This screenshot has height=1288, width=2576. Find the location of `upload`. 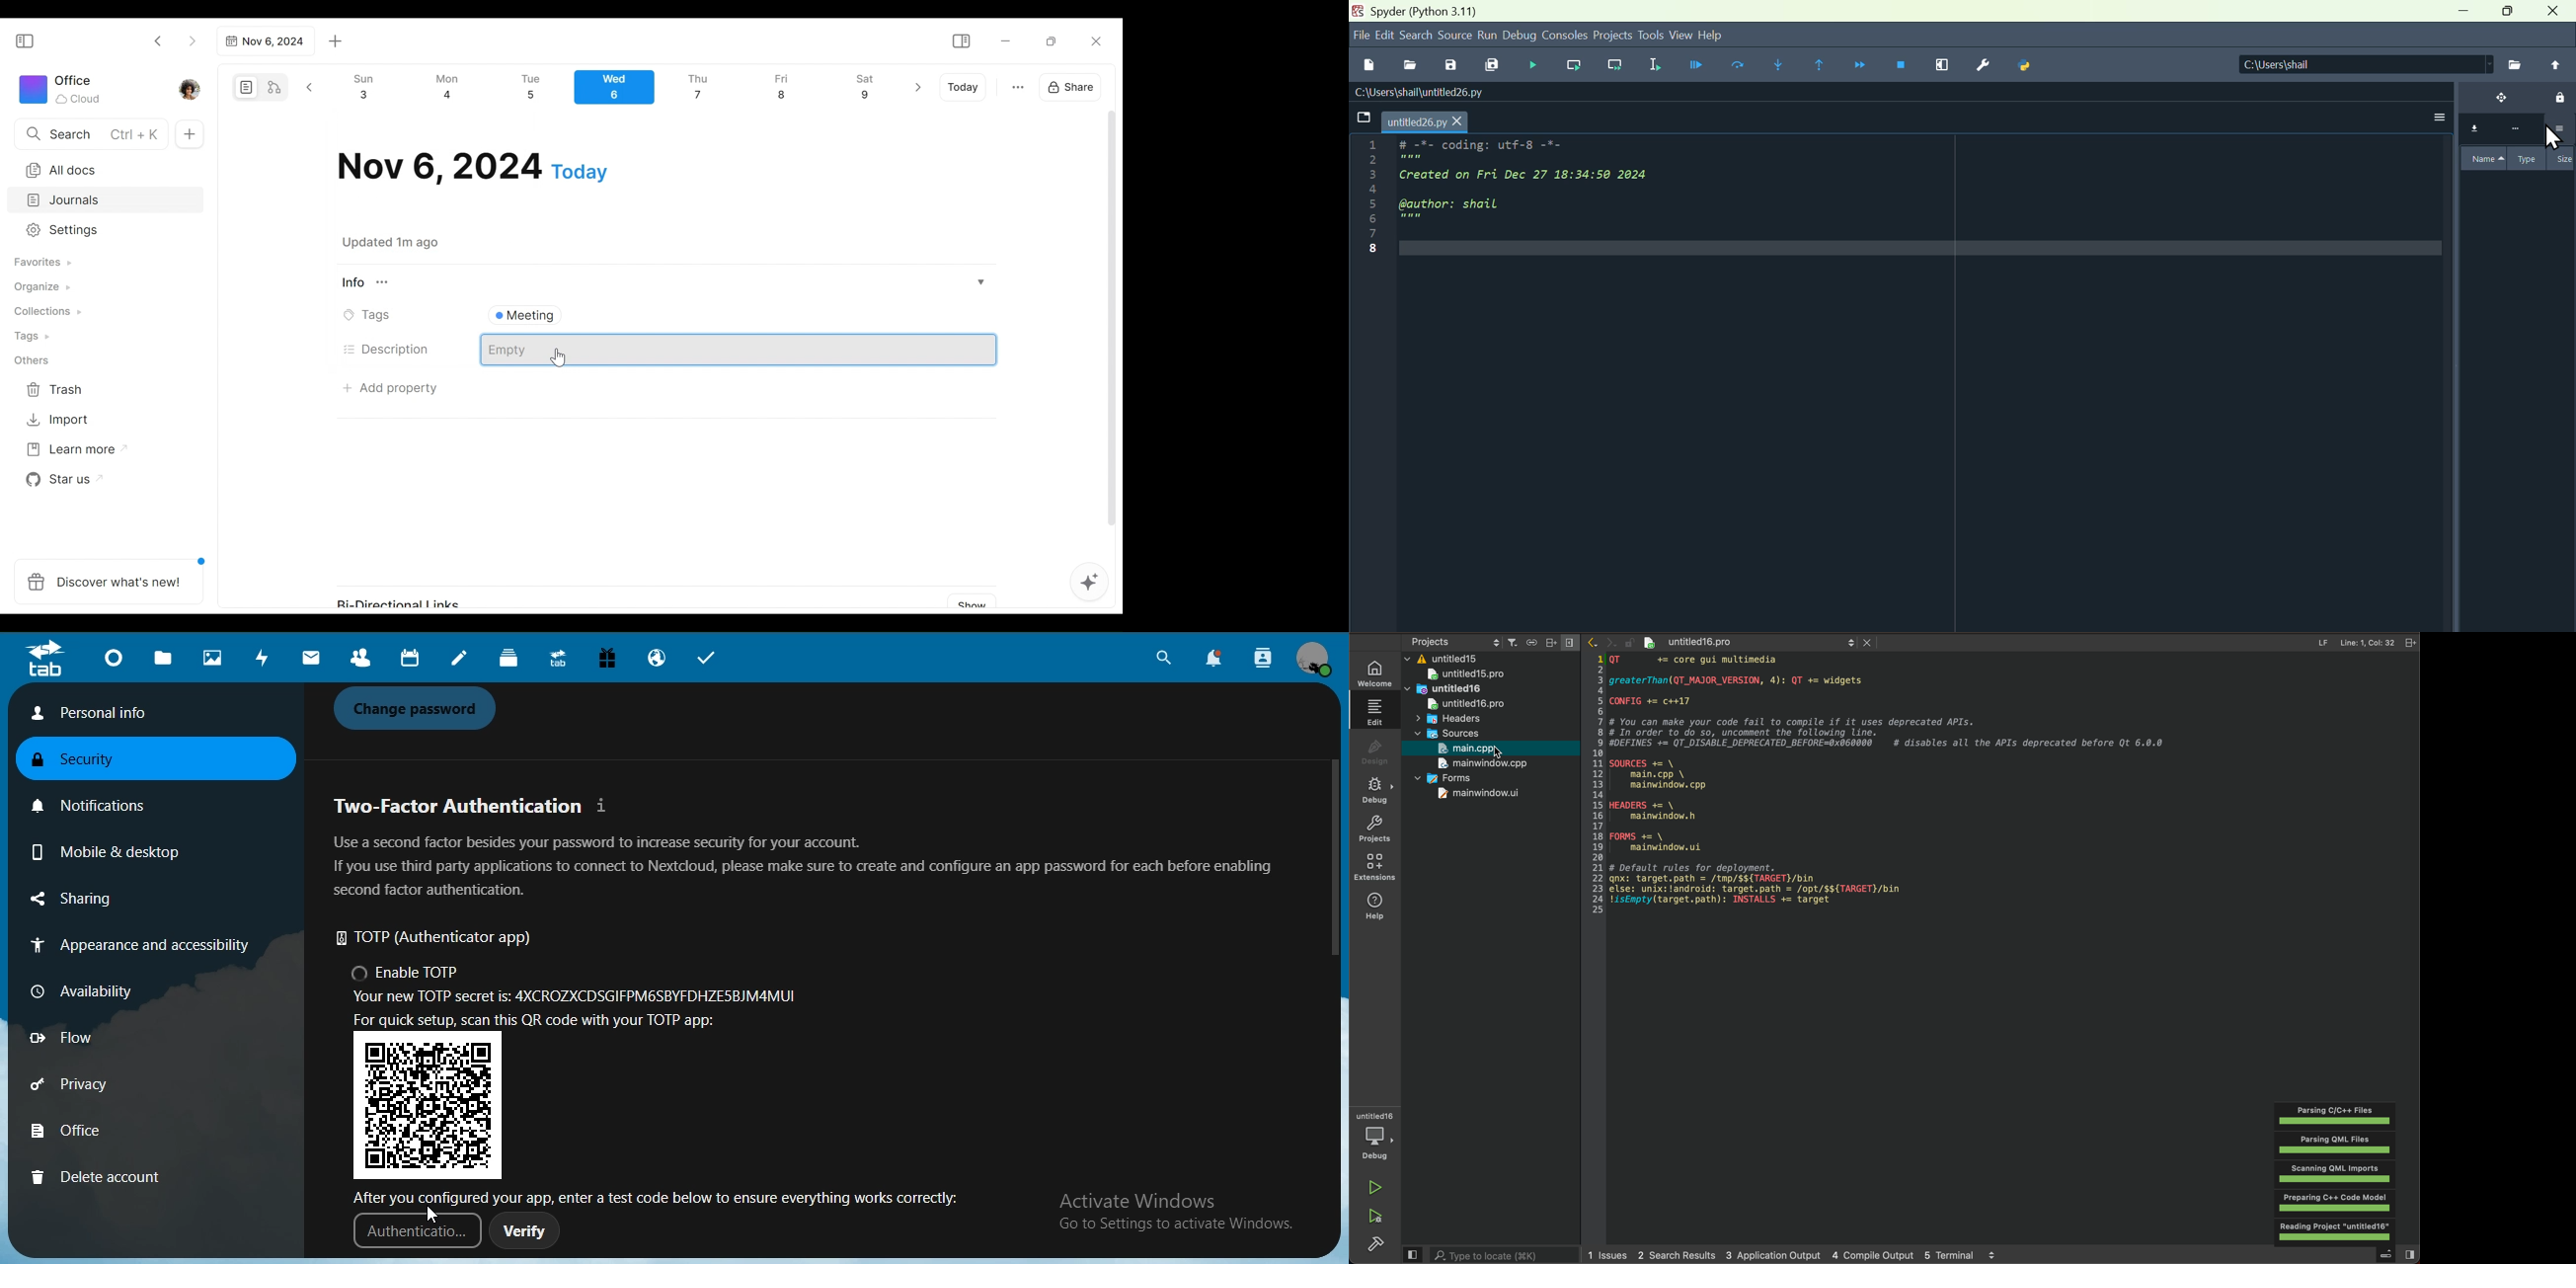

upload is located at coordinates (2556, 65).